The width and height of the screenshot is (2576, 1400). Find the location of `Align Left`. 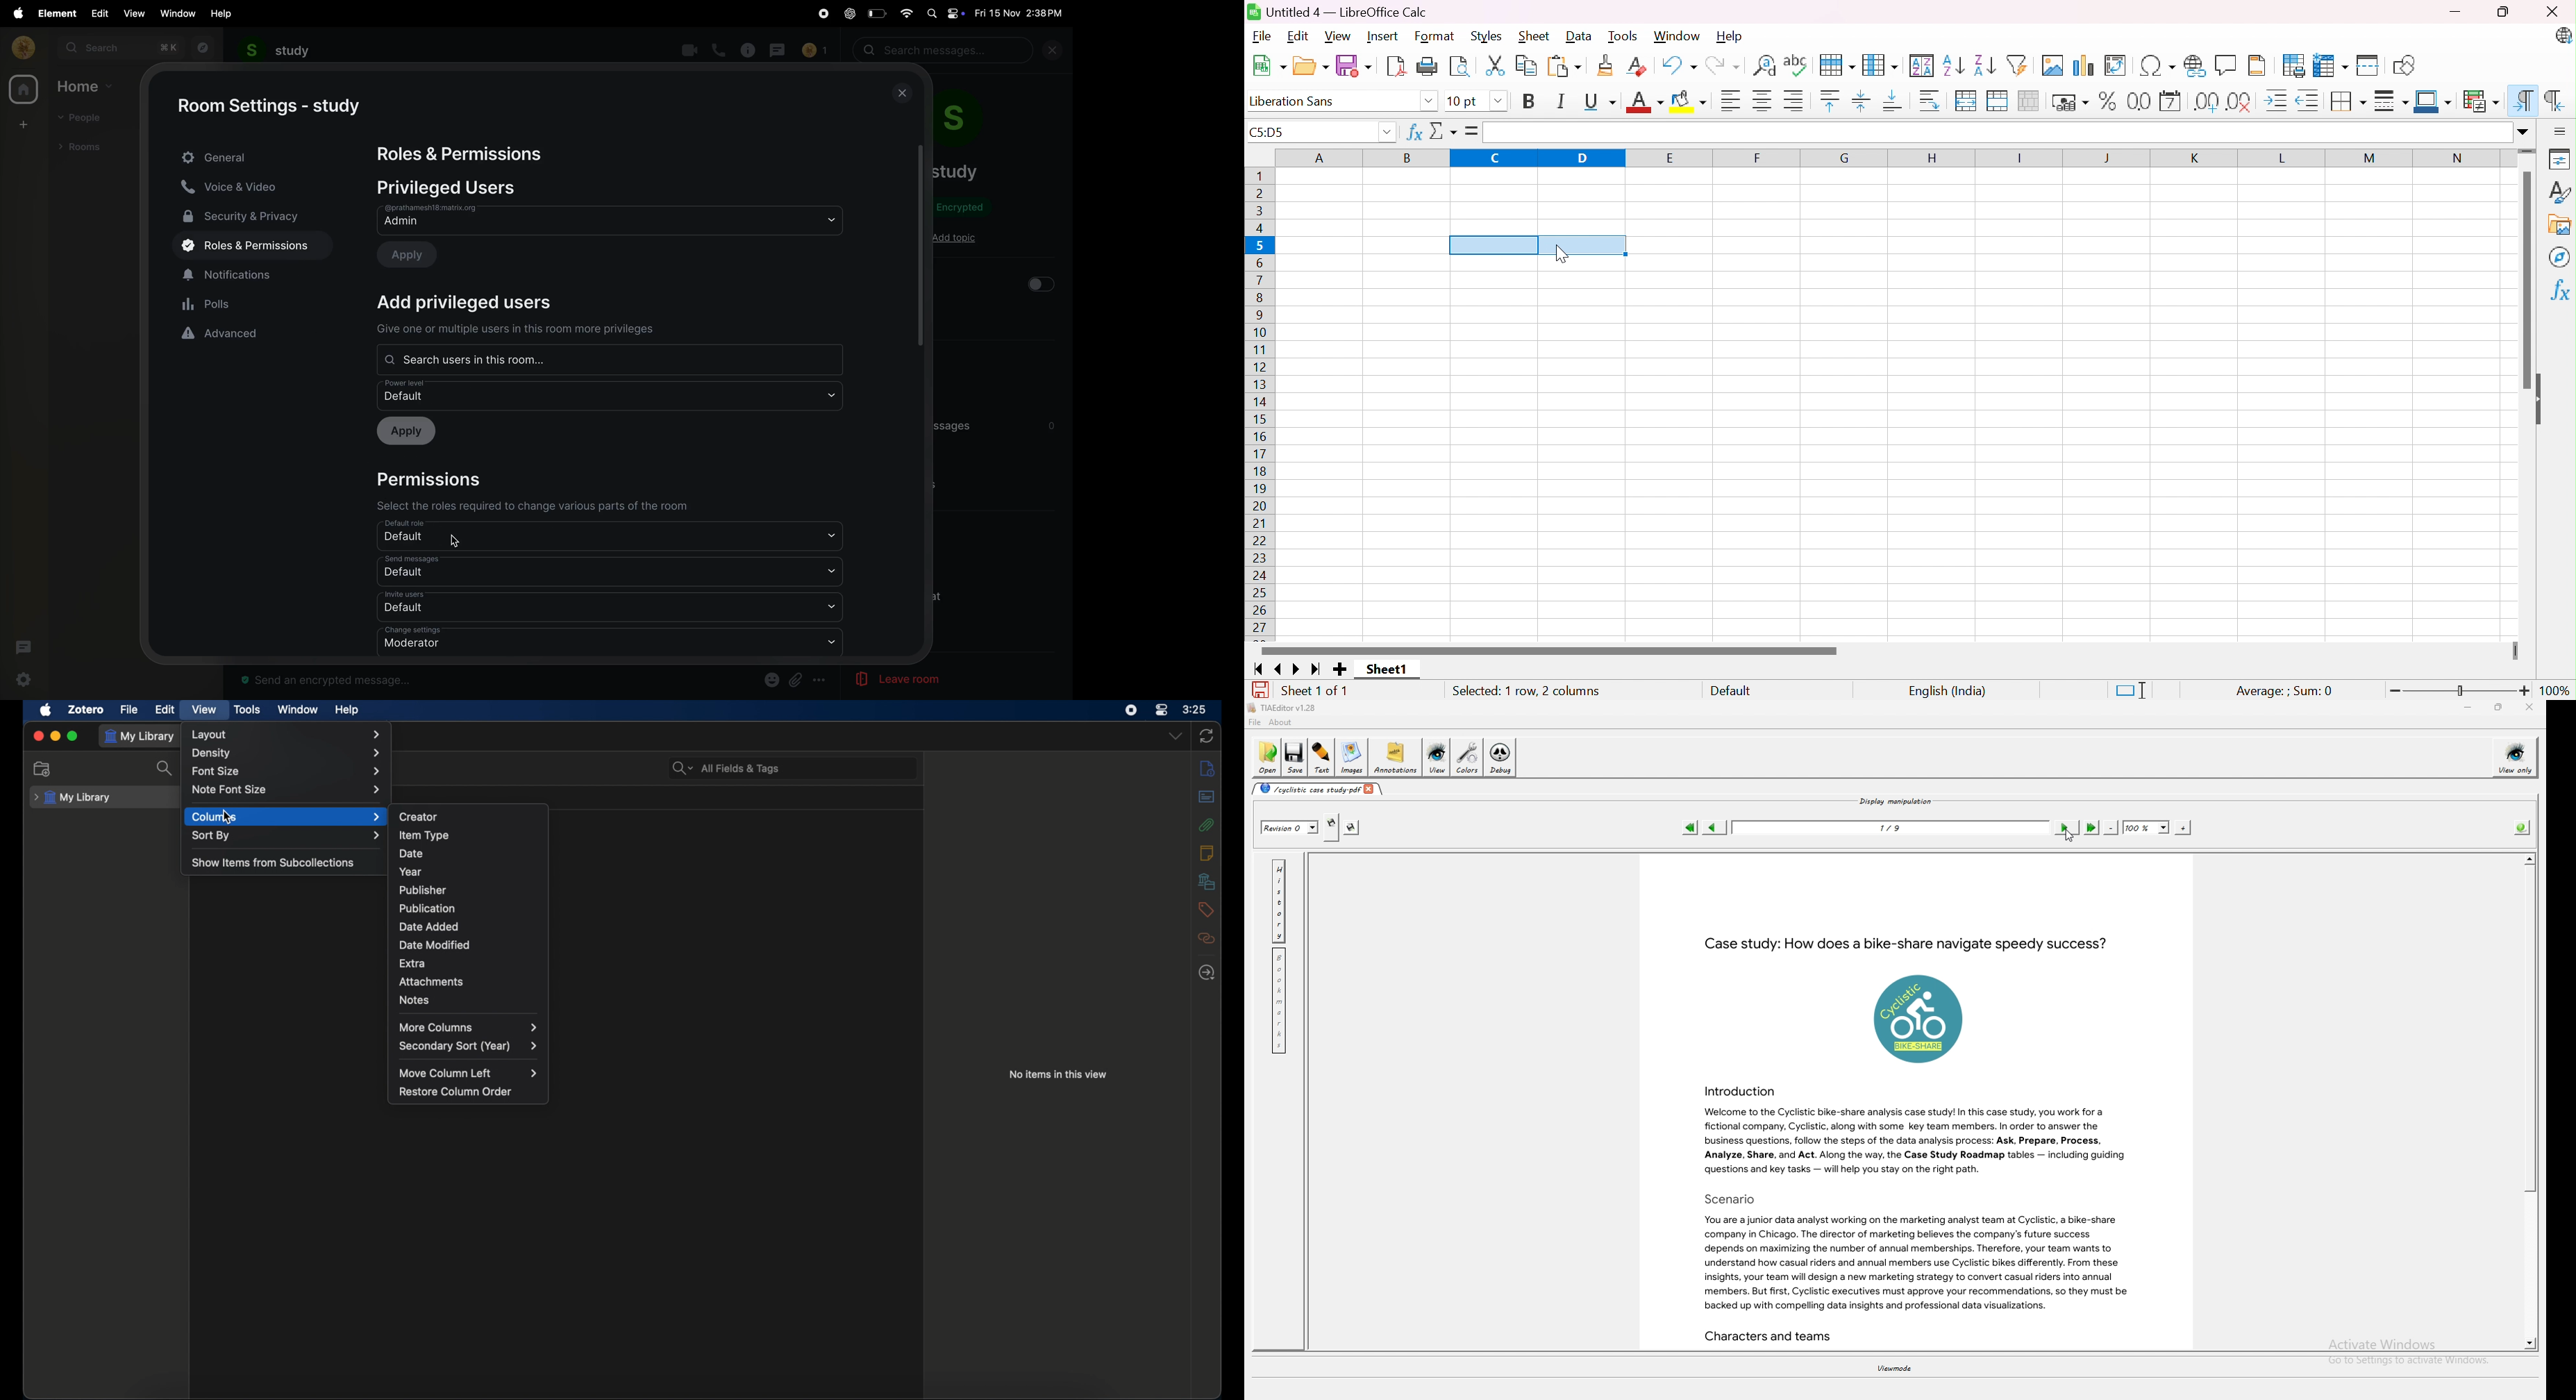

Align Left is located at coordinates (1729, 100).